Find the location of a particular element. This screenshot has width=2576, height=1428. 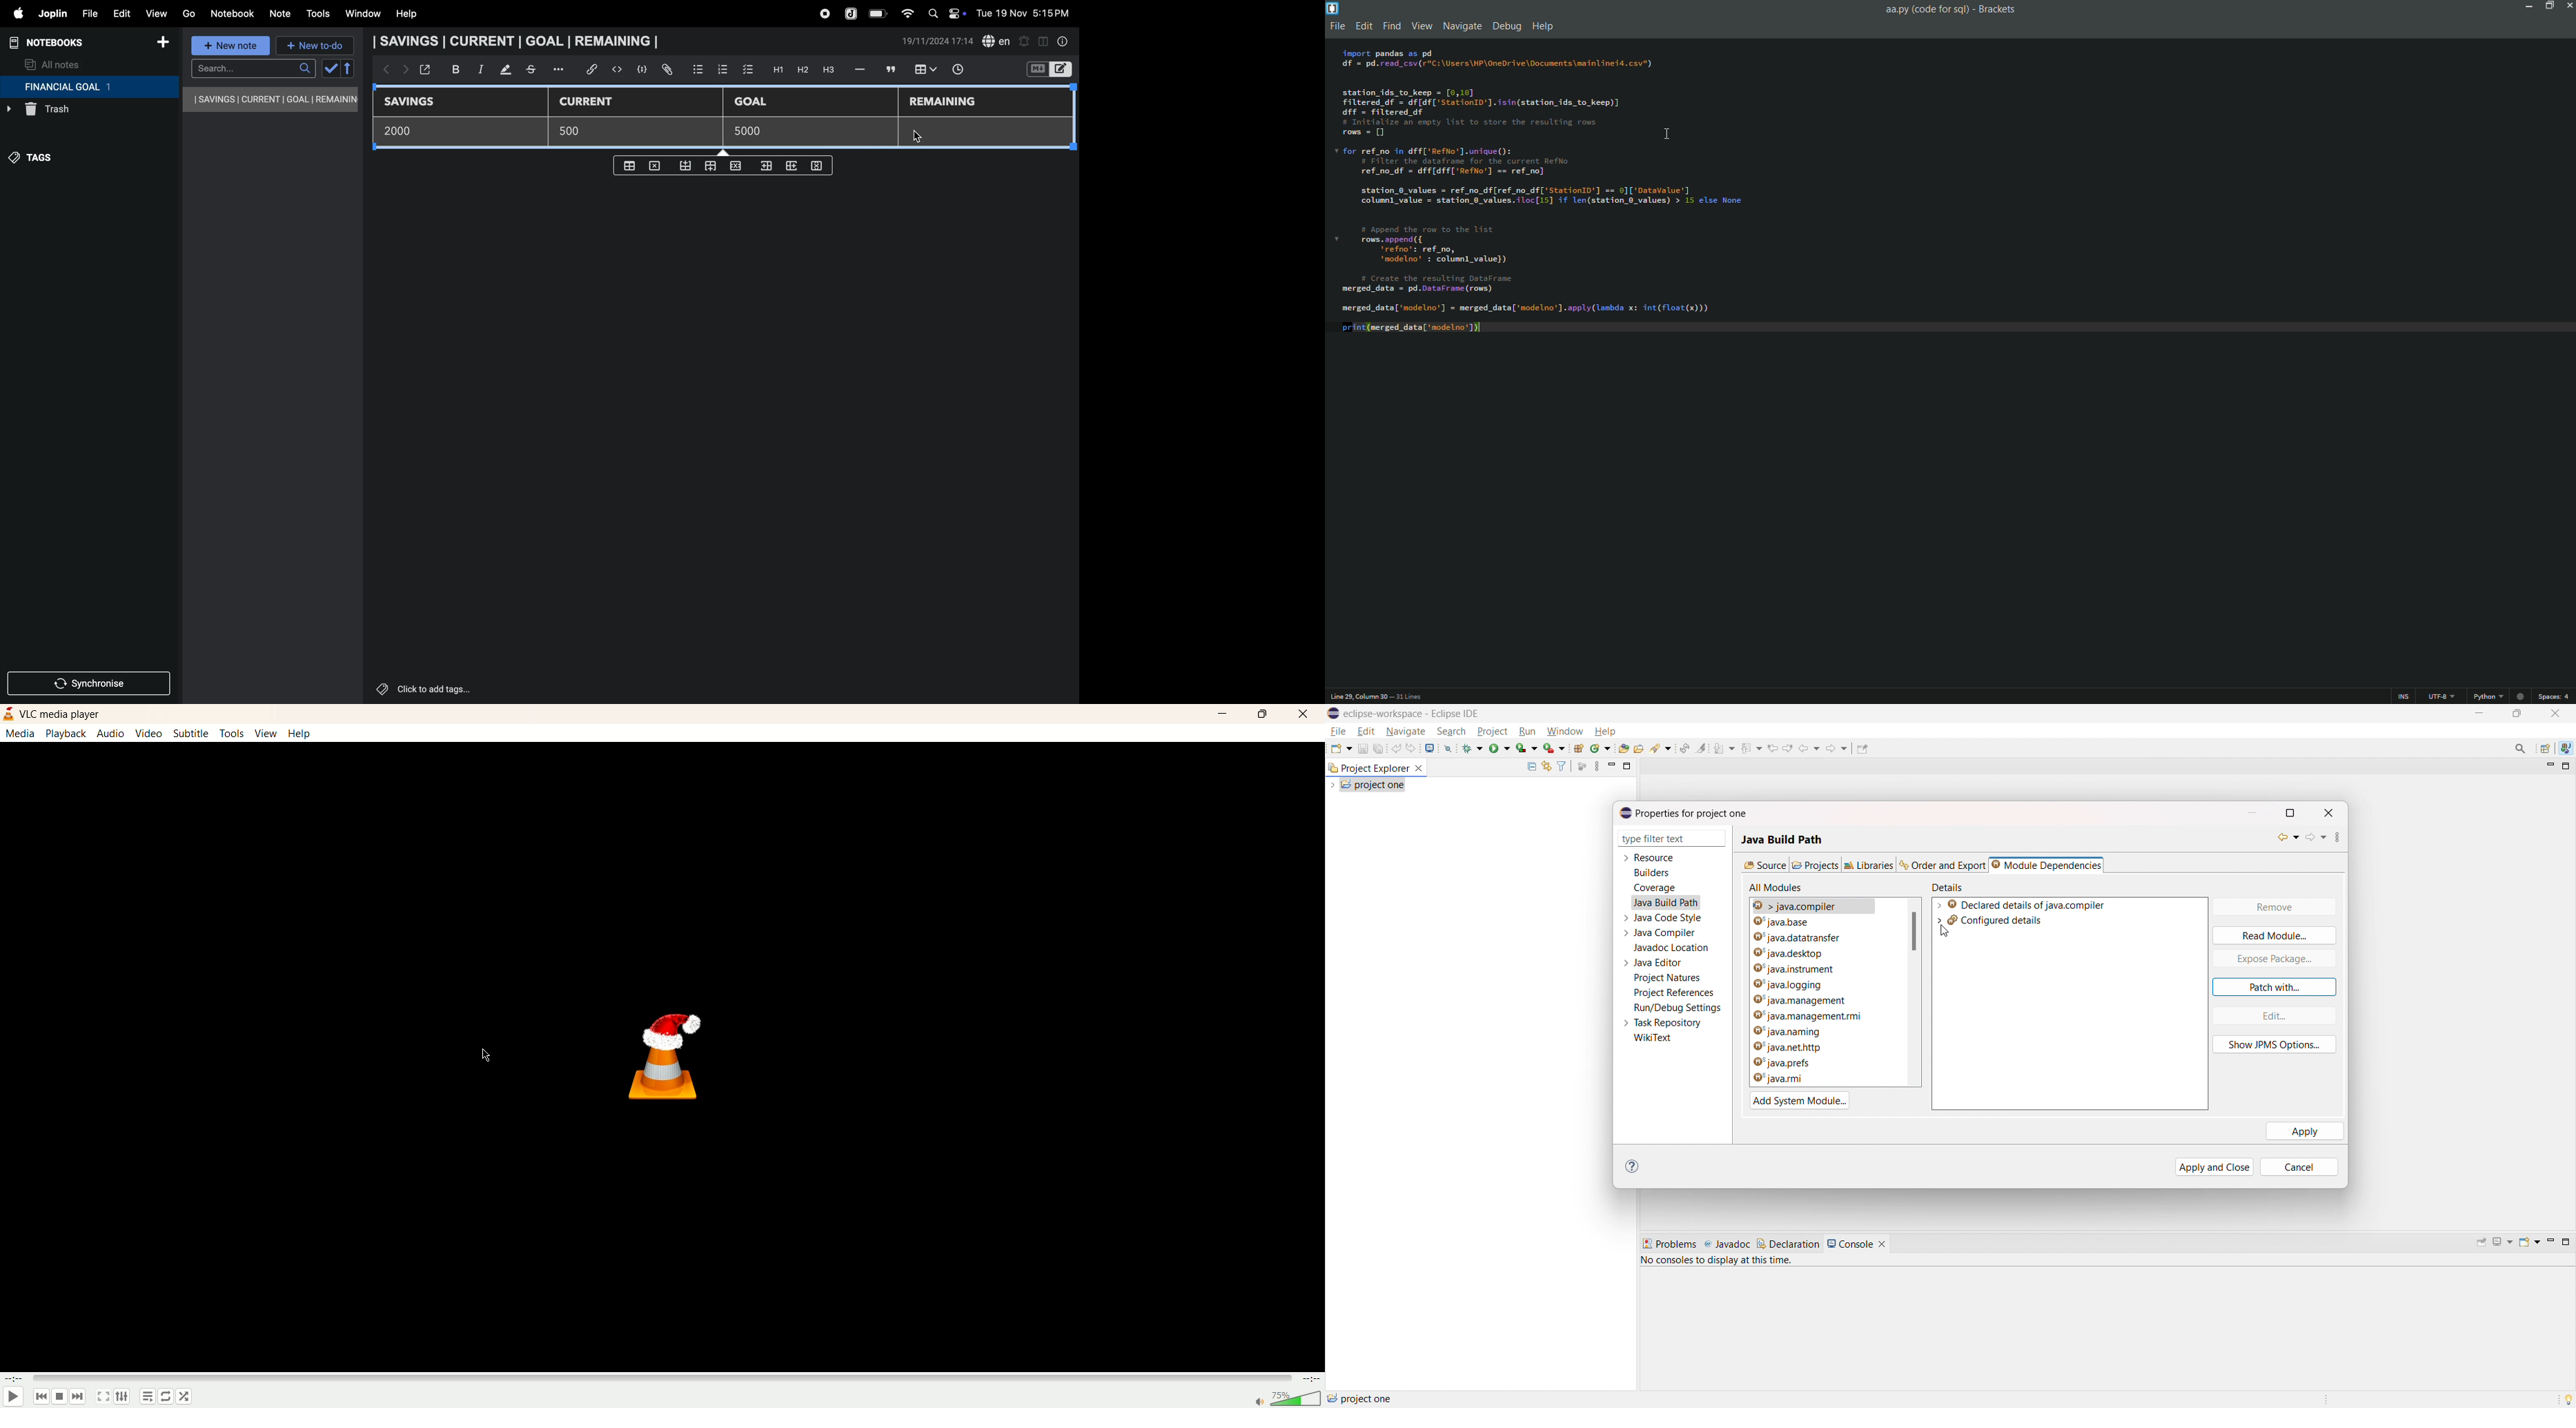

heading 3 is located at coordinates (829, 70).